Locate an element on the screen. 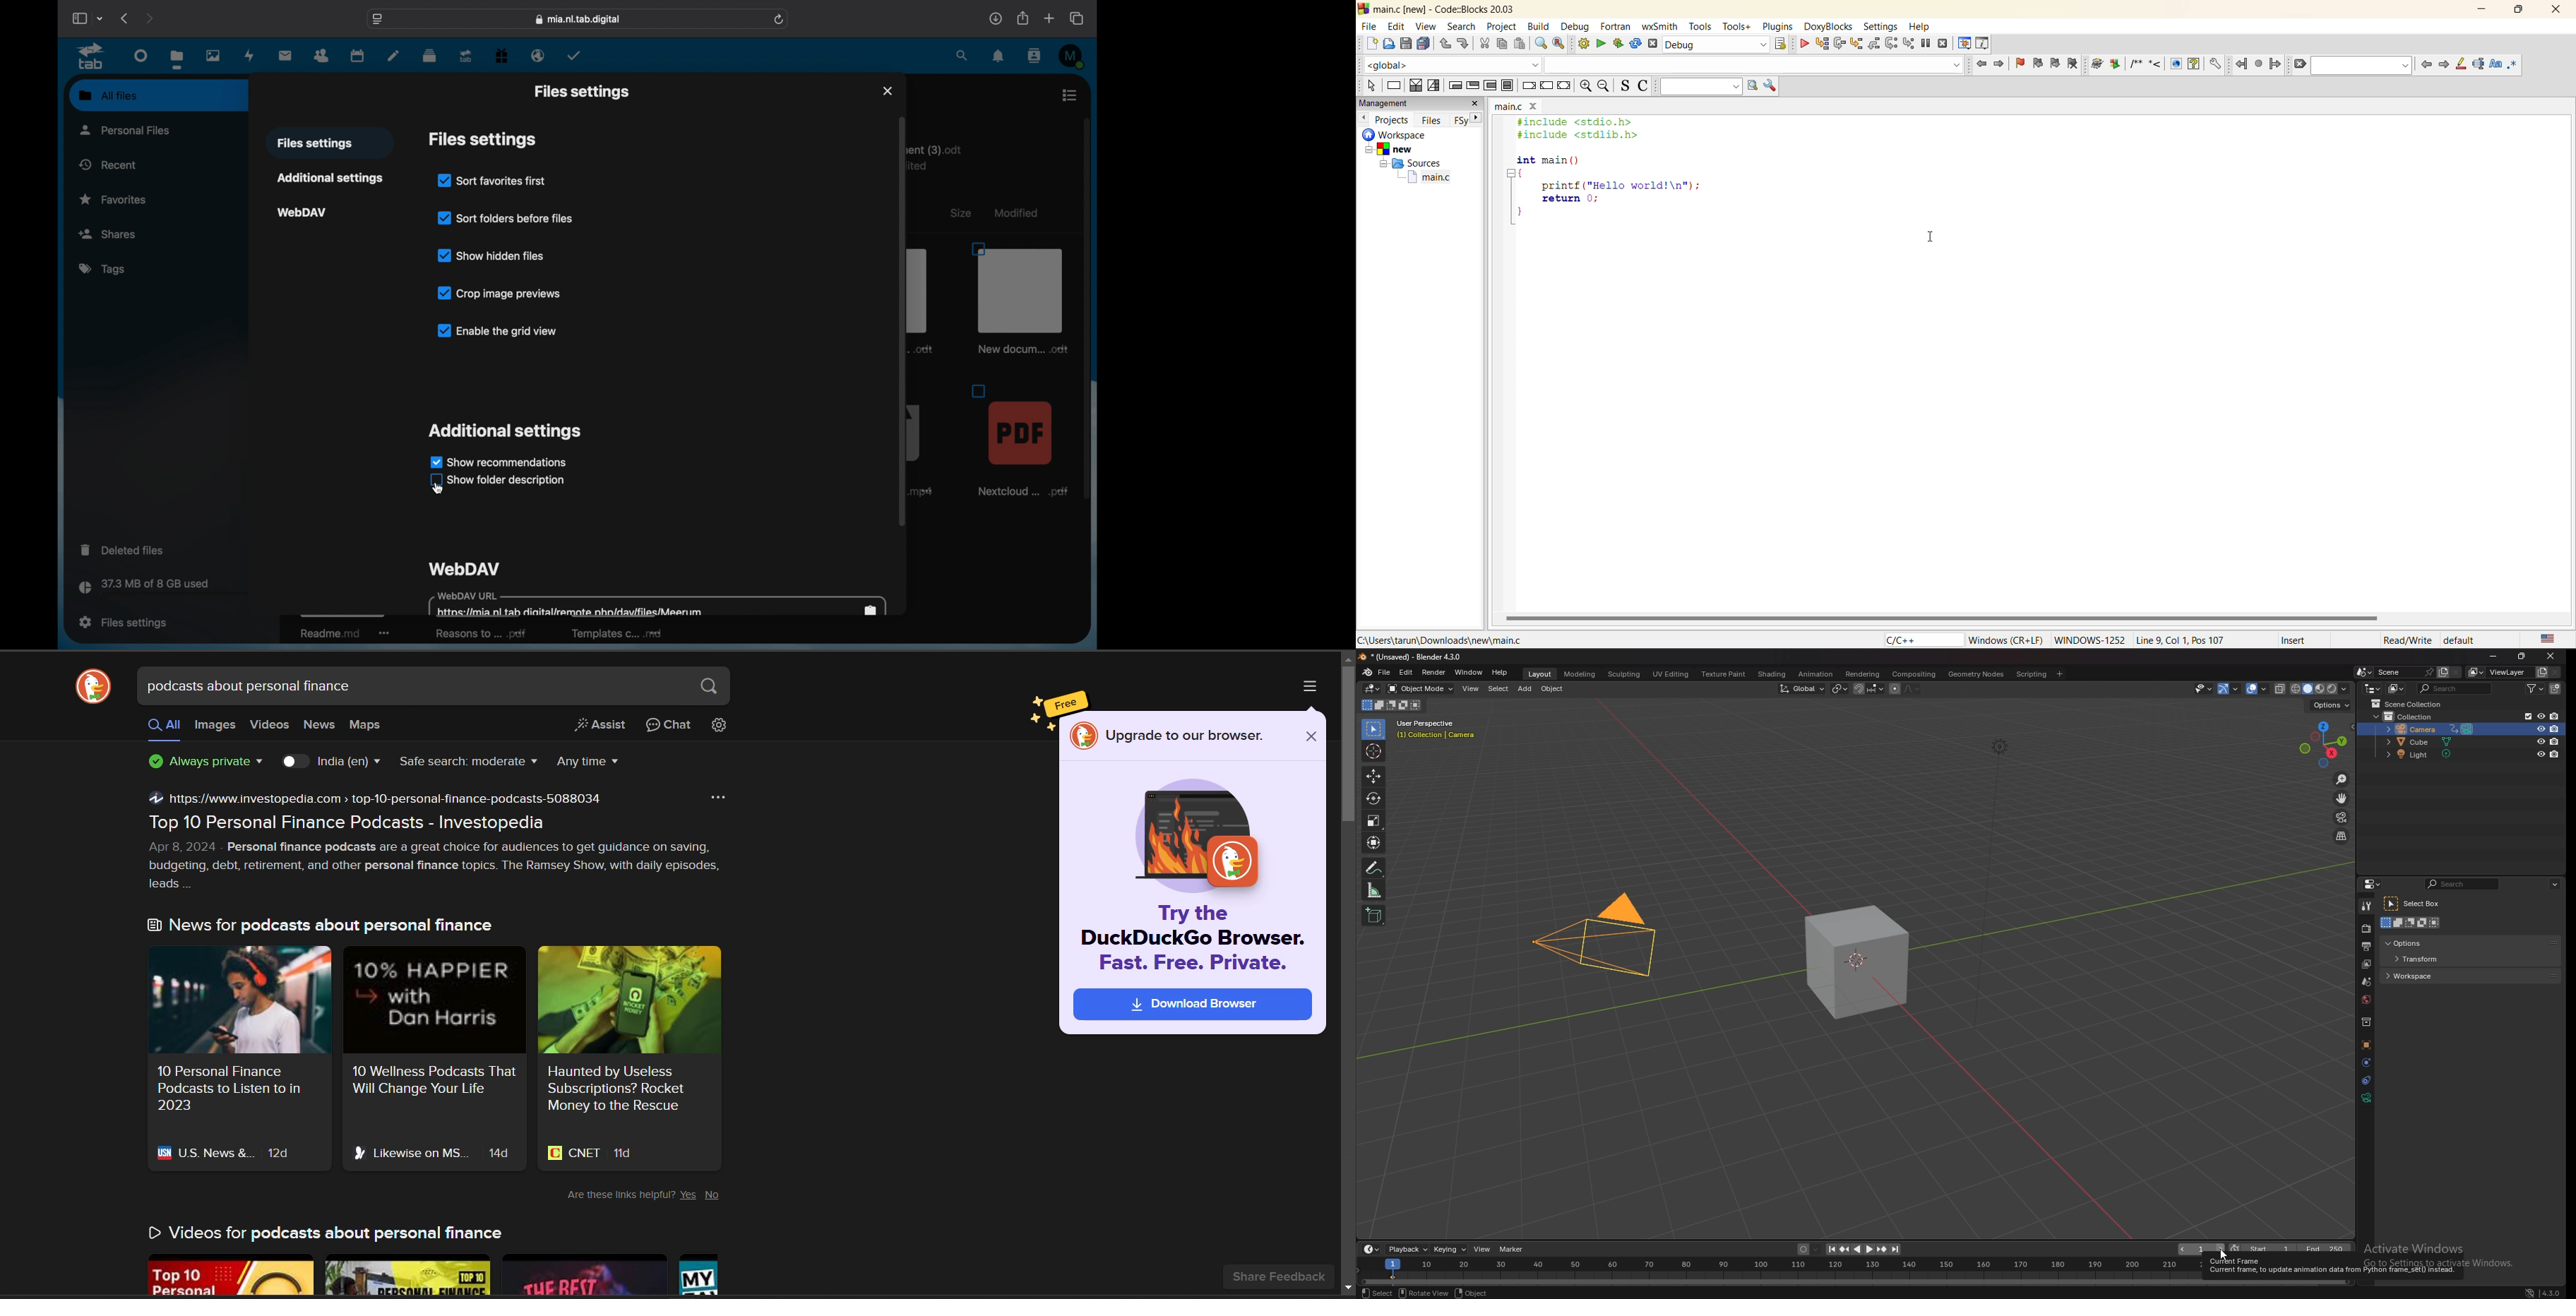  next is located at coordinates (1478, 118).